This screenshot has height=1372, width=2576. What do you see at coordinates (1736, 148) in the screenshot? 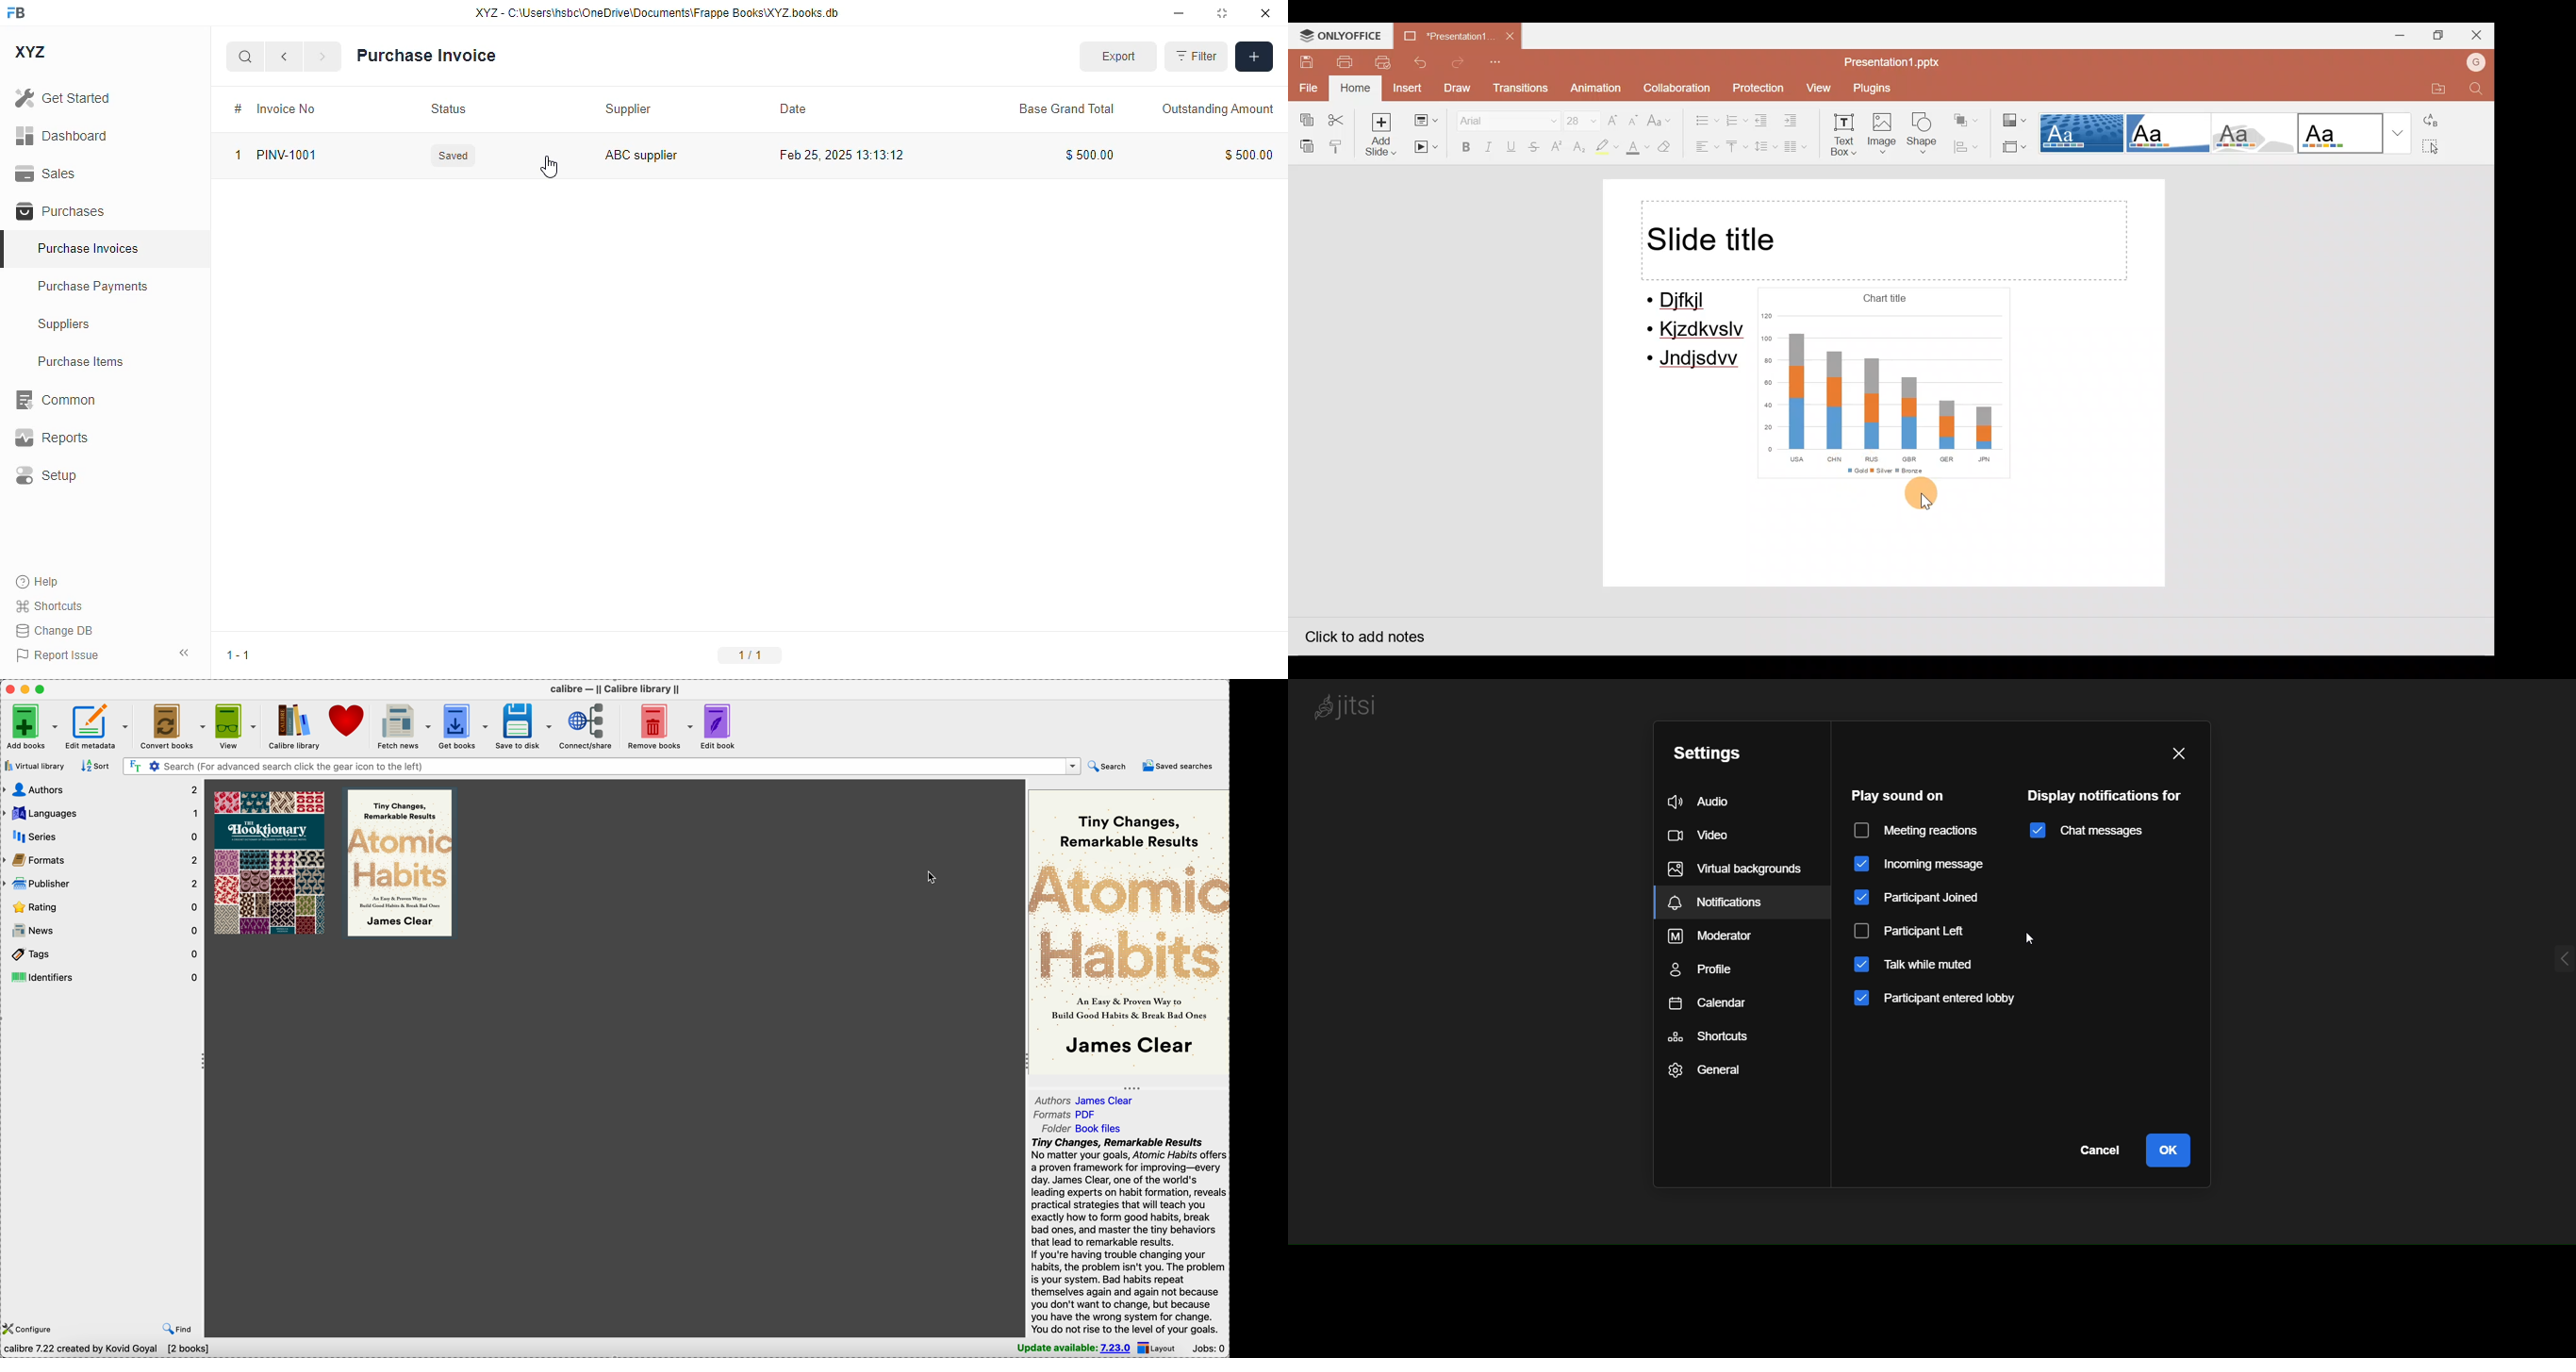
I see `Vertical align` at bounding box center [1736, 148].